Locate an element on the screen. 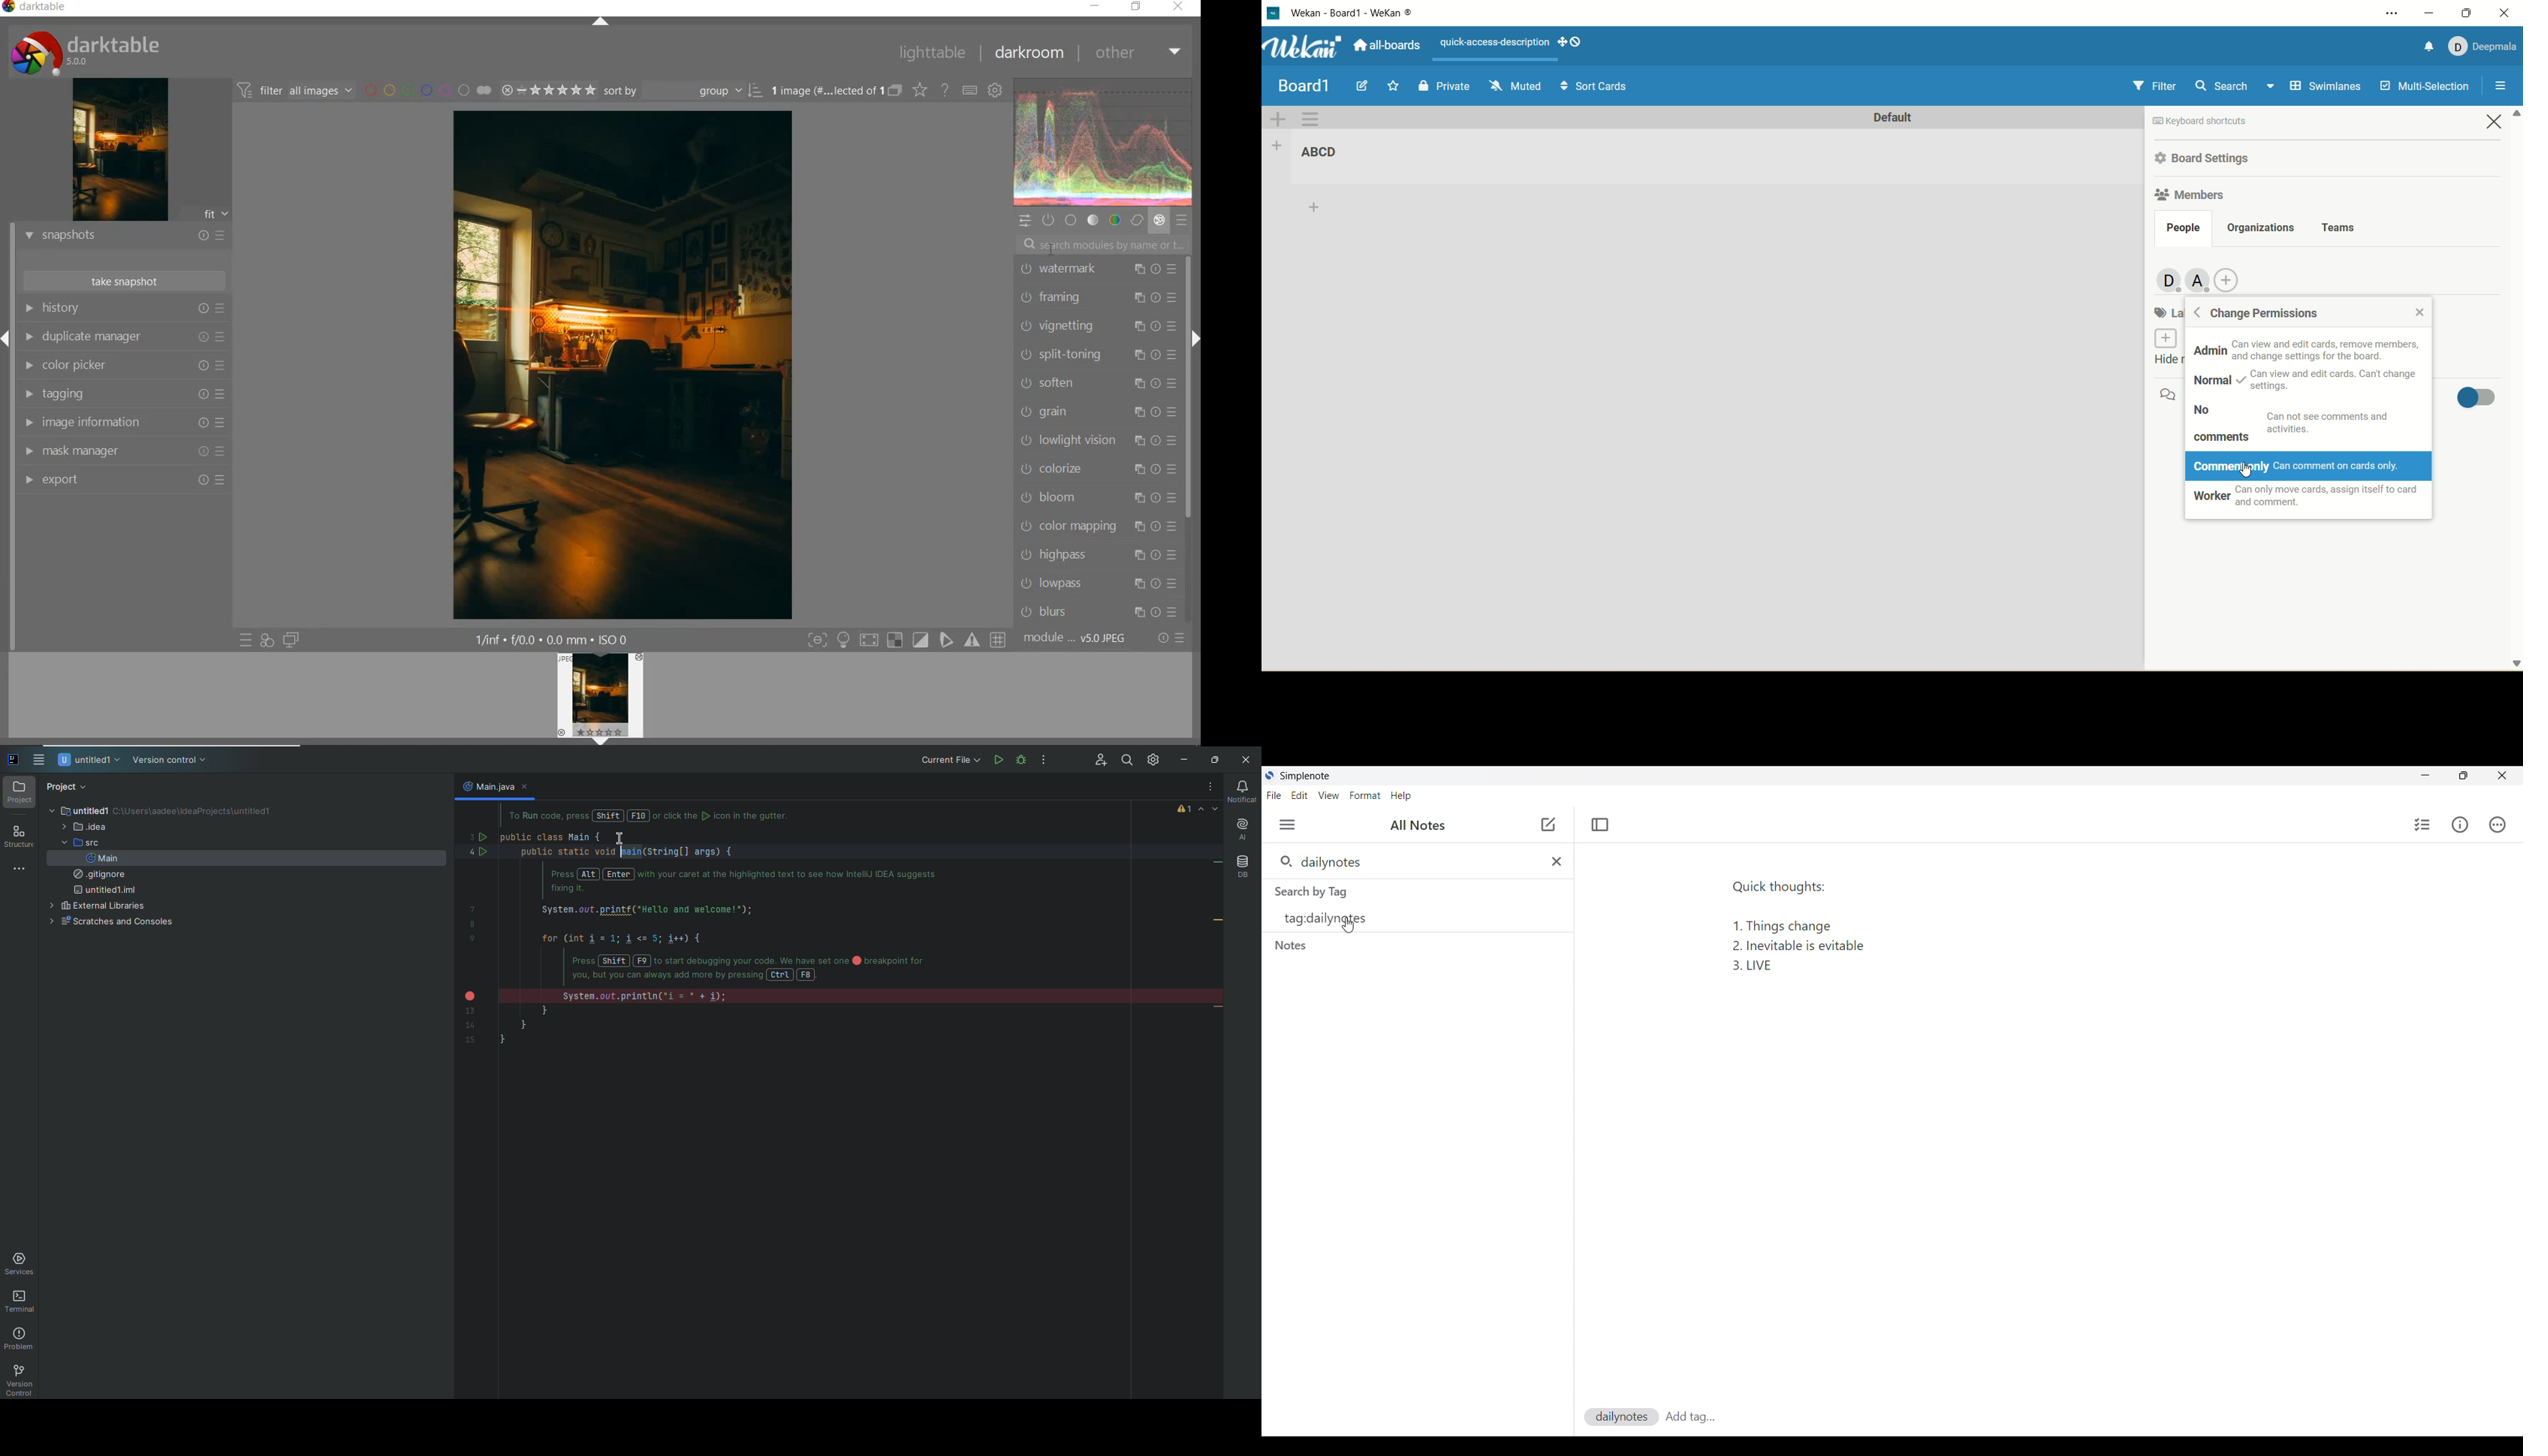 This screenshot has height=1456, width=2548. comment is located at coordinates (2168, 394).